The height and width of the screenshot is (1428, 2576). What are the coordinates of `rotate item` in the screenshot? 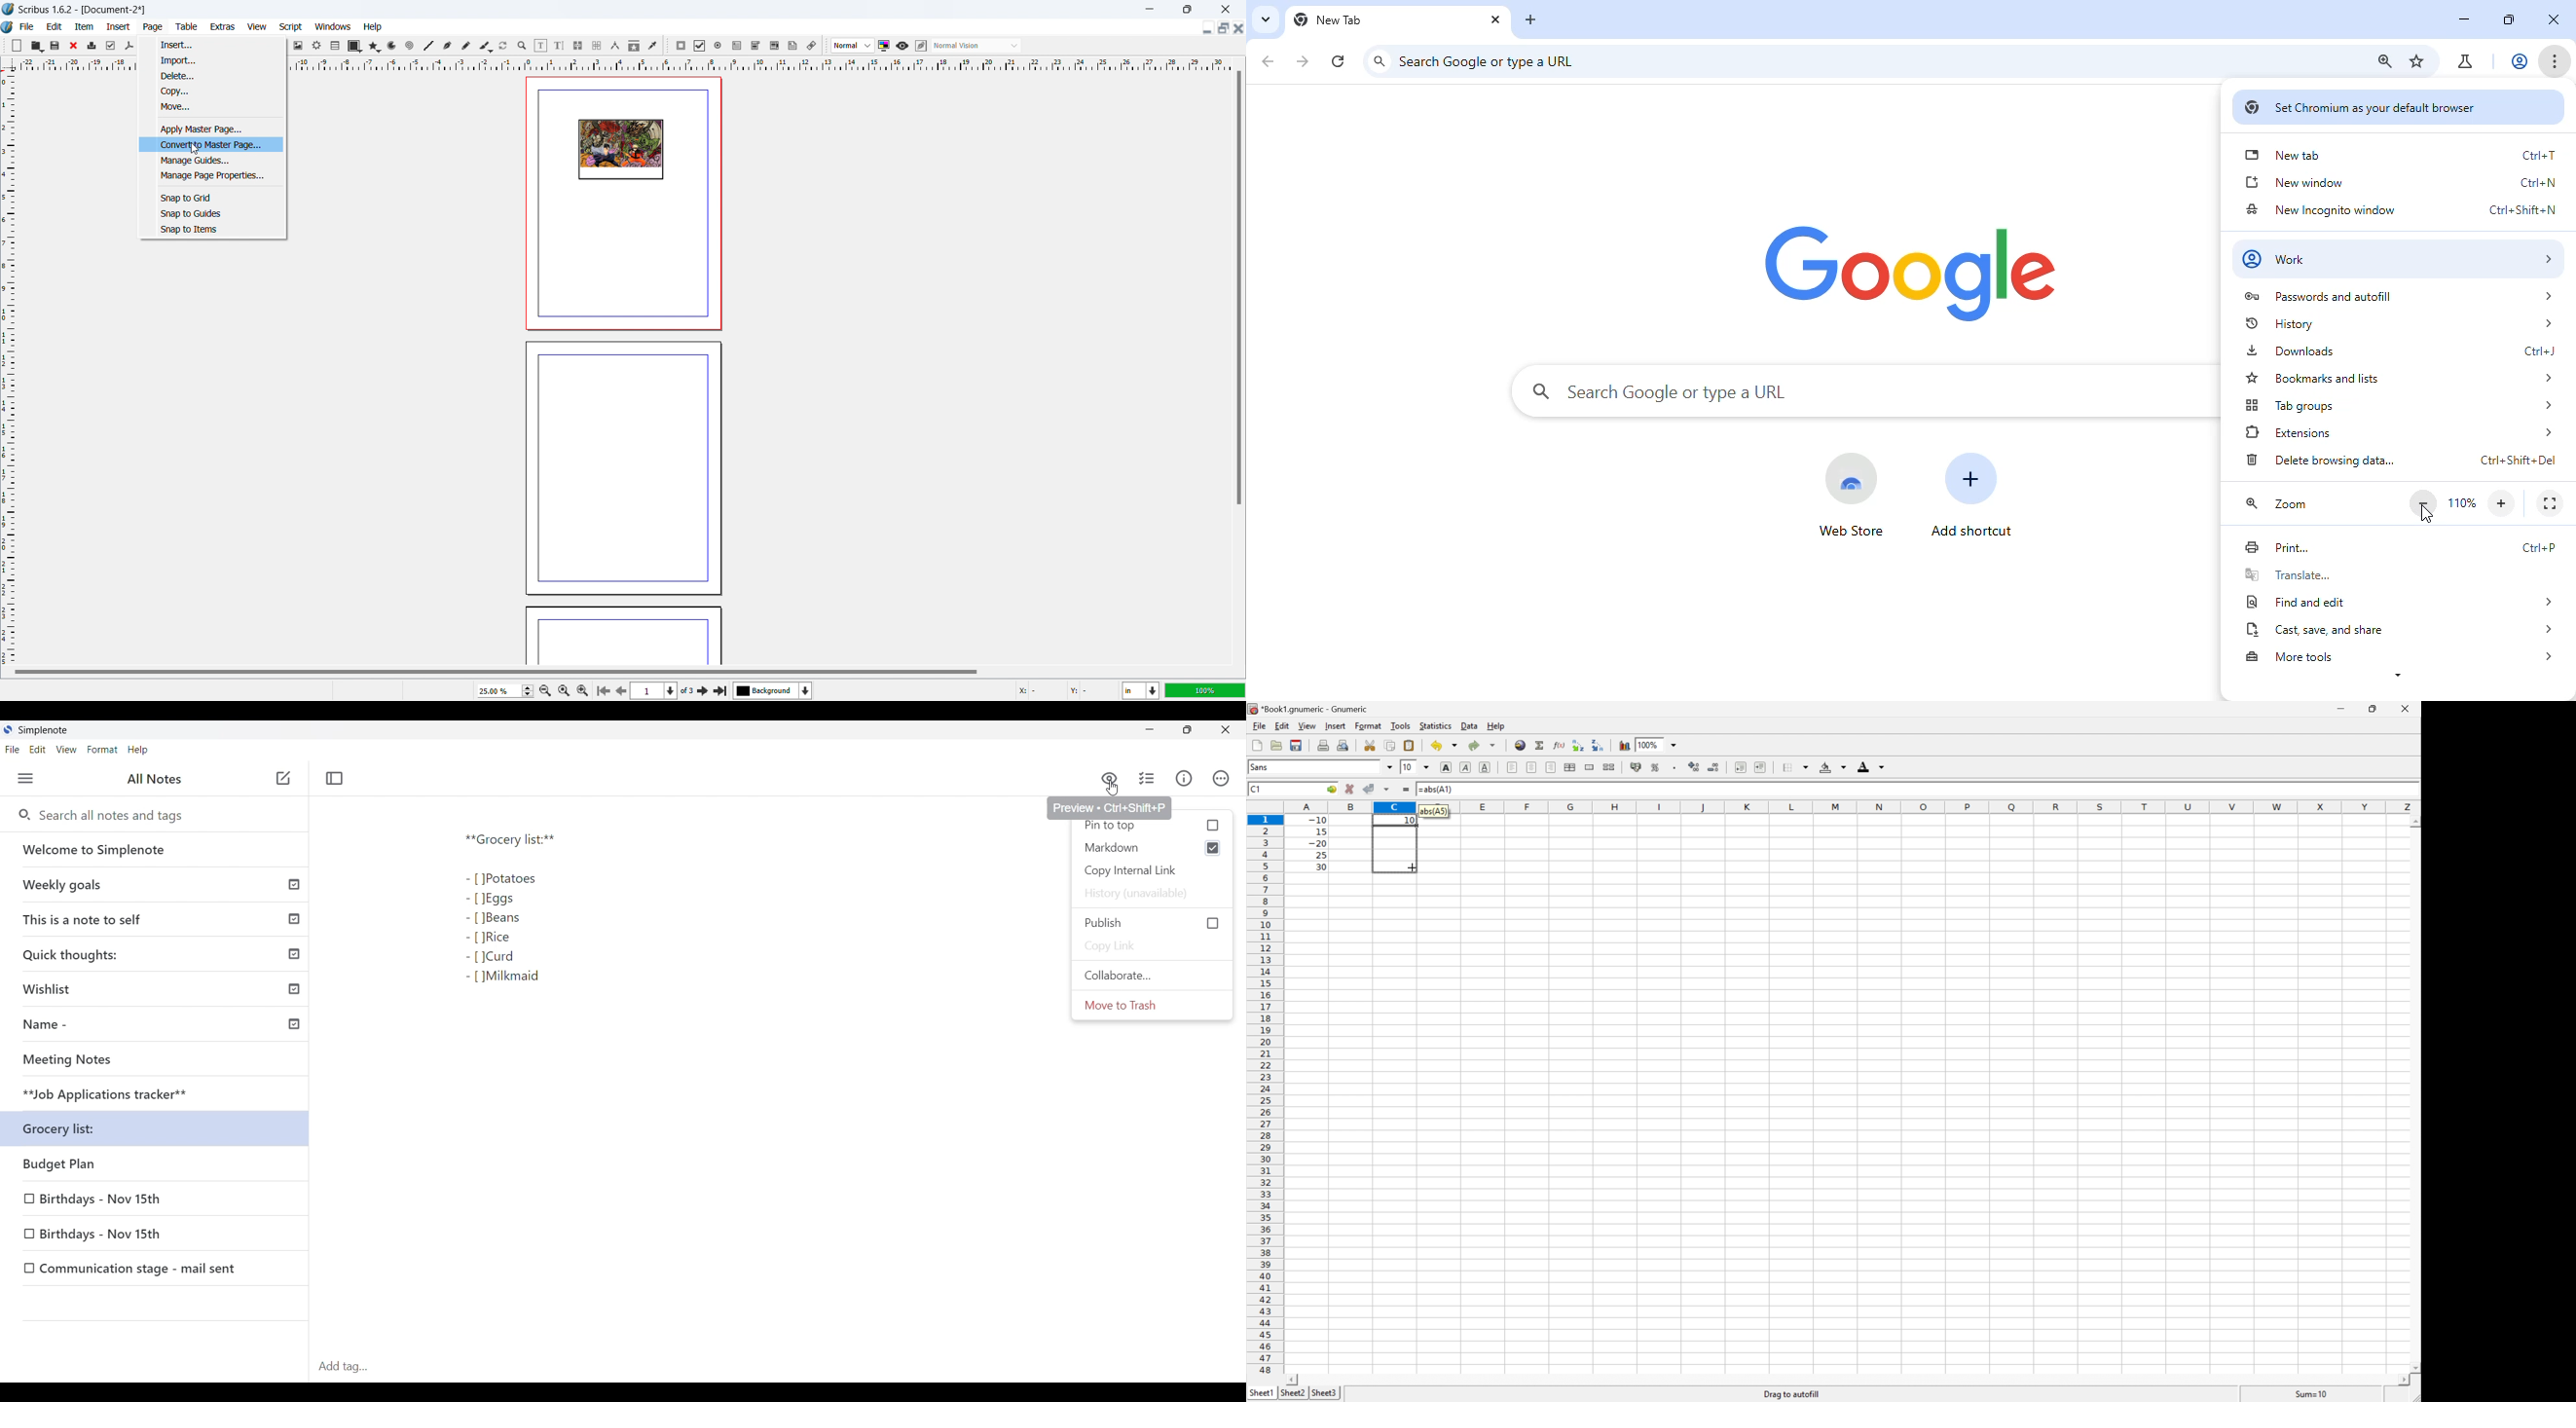 It's located at (504, 46).